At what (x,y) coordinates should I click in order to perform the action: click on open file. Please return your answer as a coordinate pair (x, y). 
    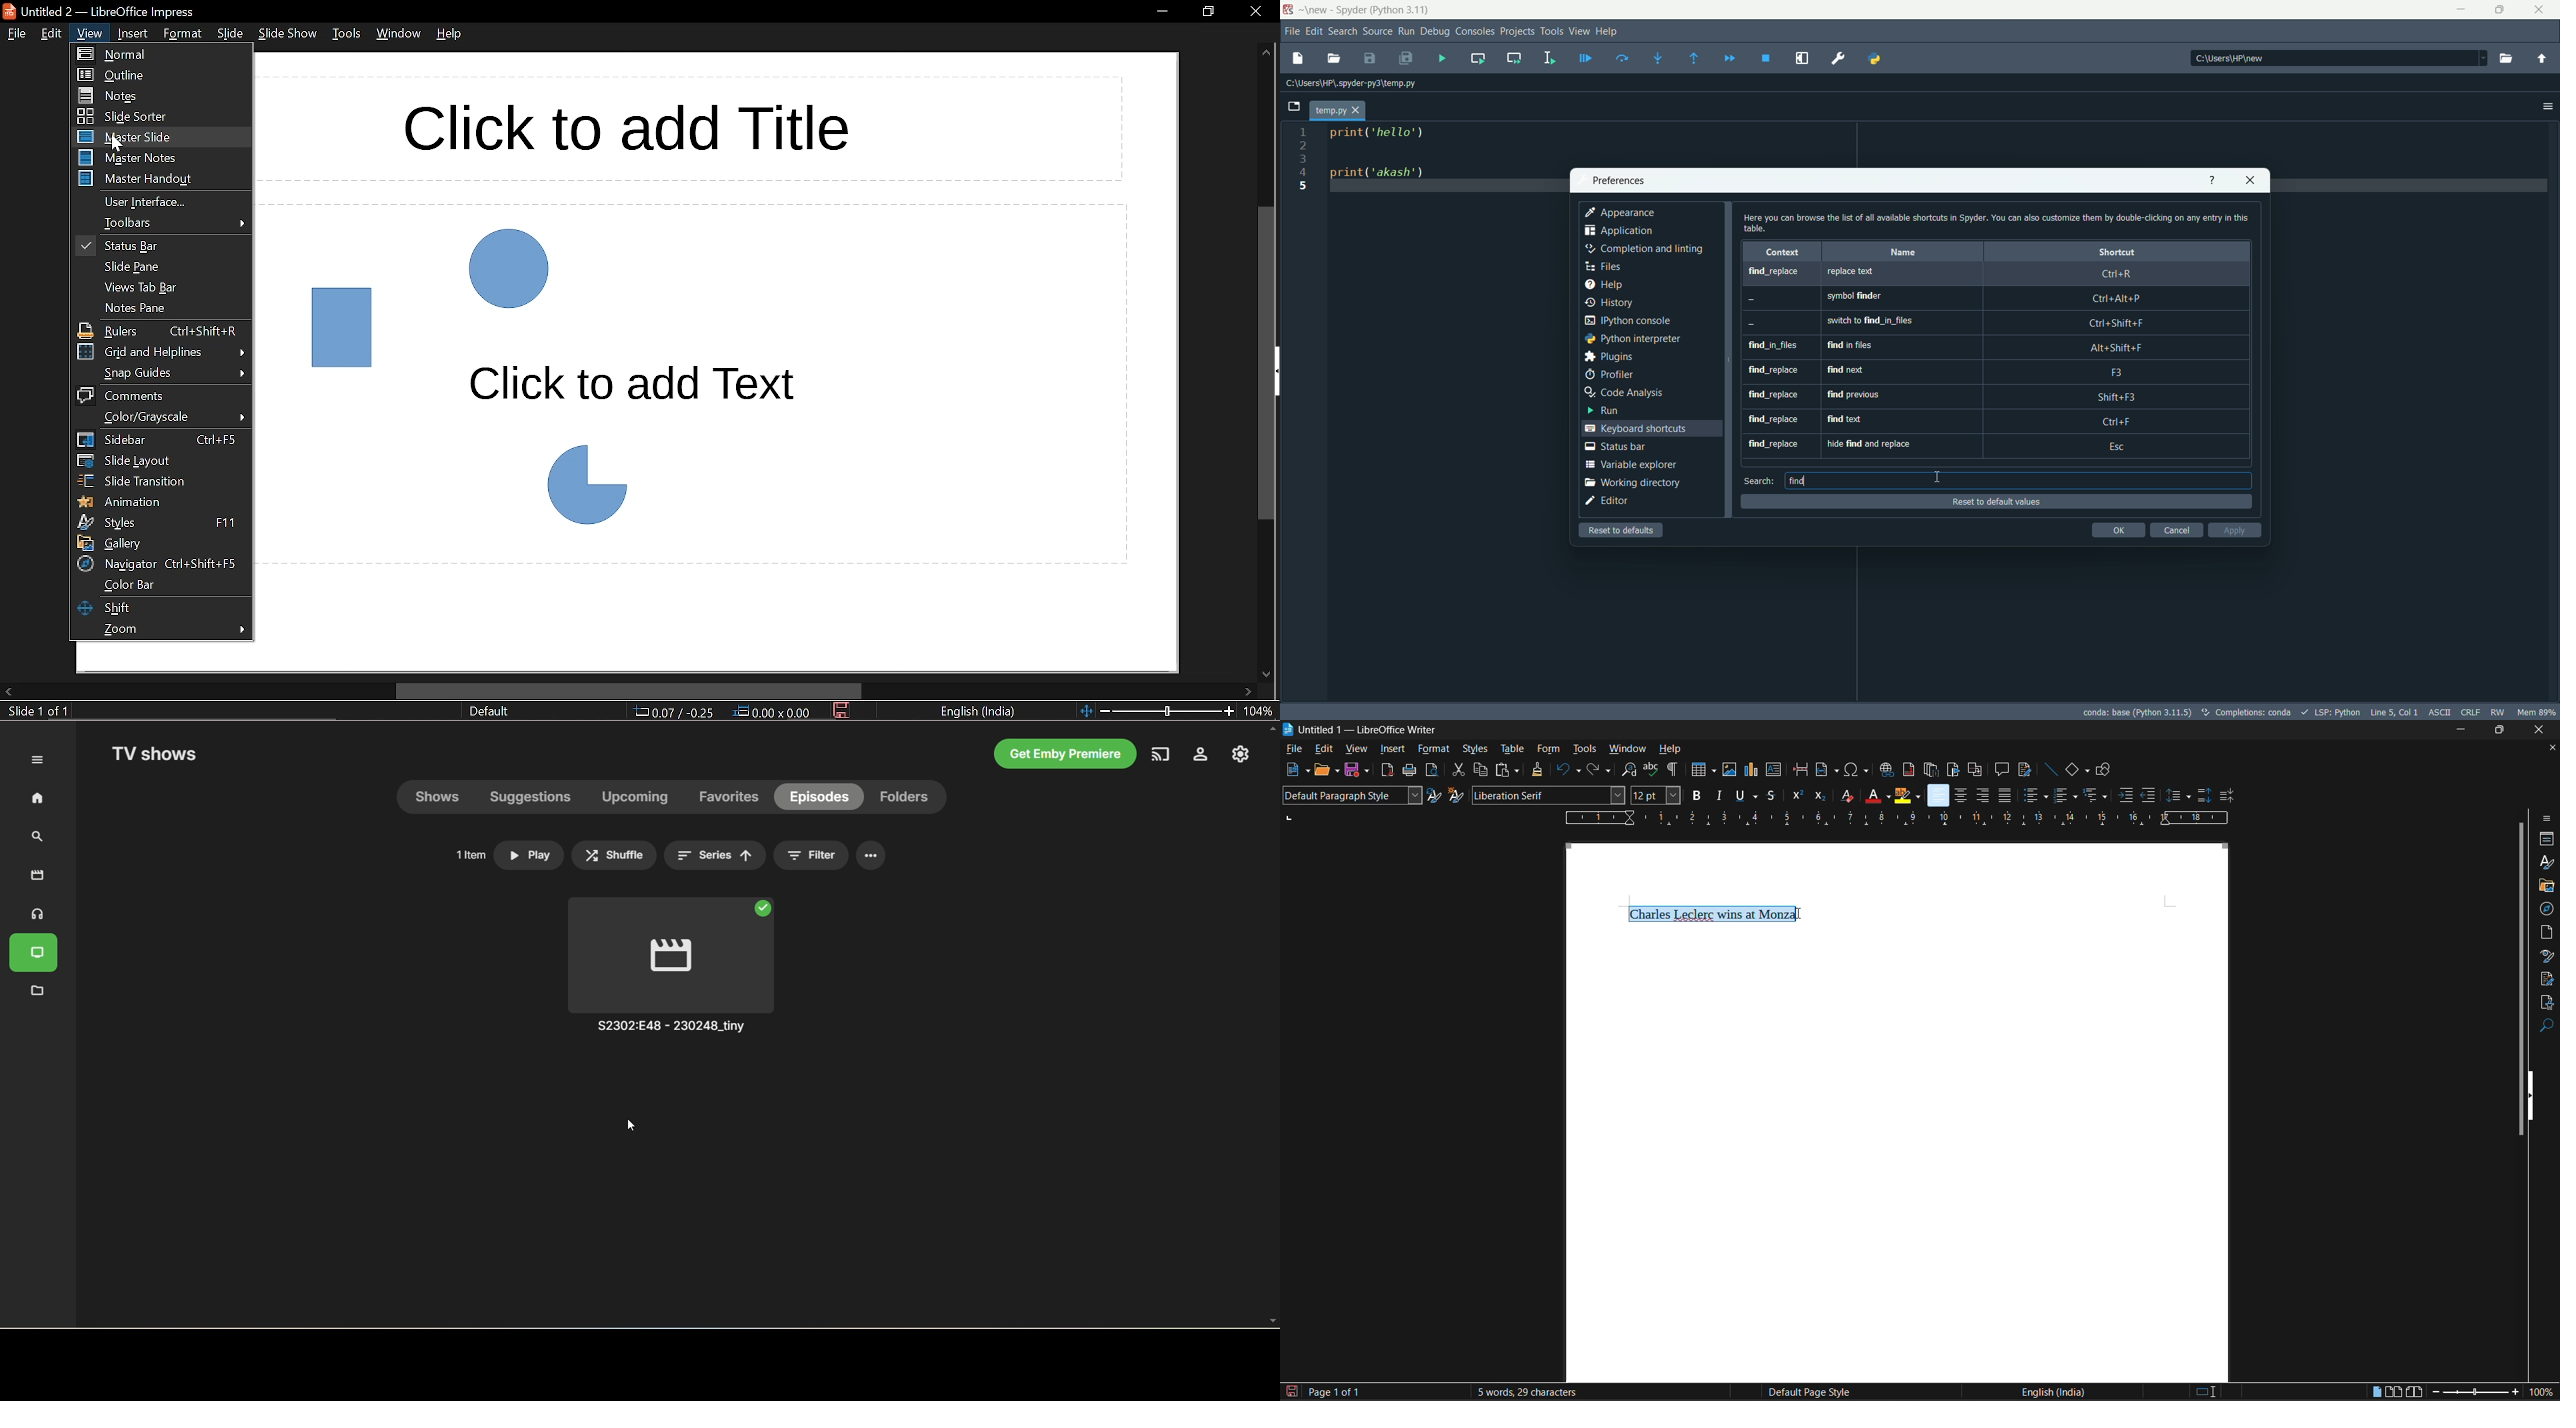
    Looking at the image, I should click on (1336, 58).